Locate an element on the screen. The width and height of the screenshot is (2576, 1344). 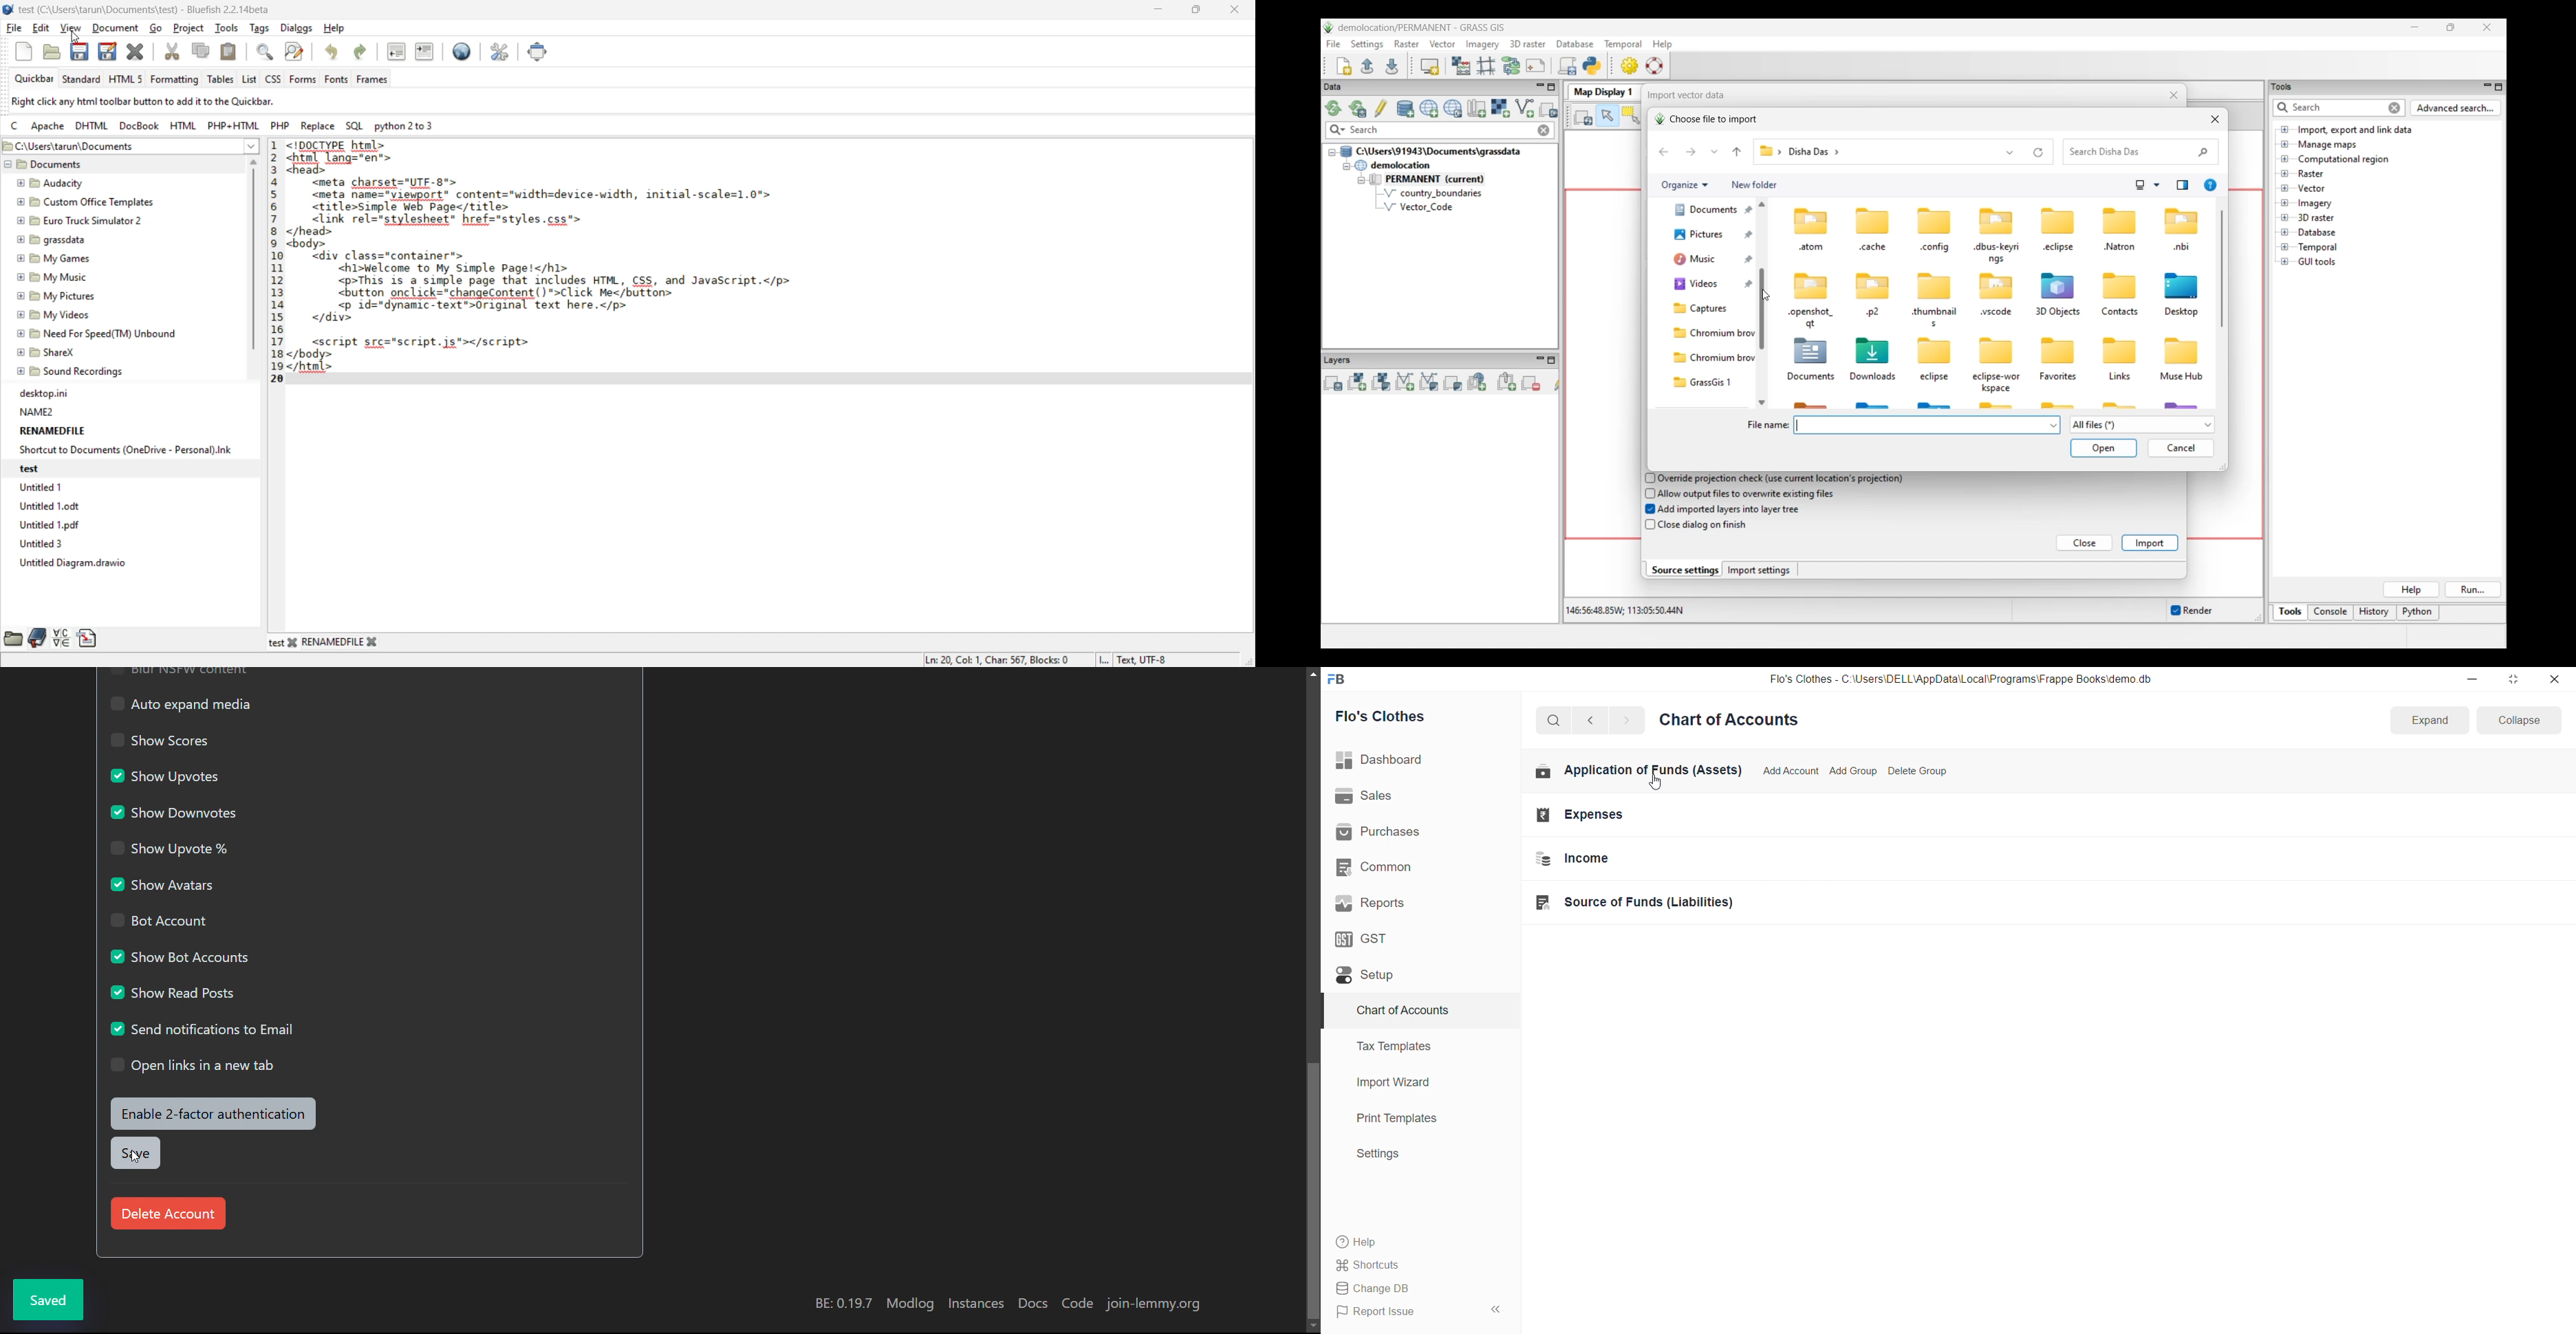
docs is located at coordinates (1031, 1304).